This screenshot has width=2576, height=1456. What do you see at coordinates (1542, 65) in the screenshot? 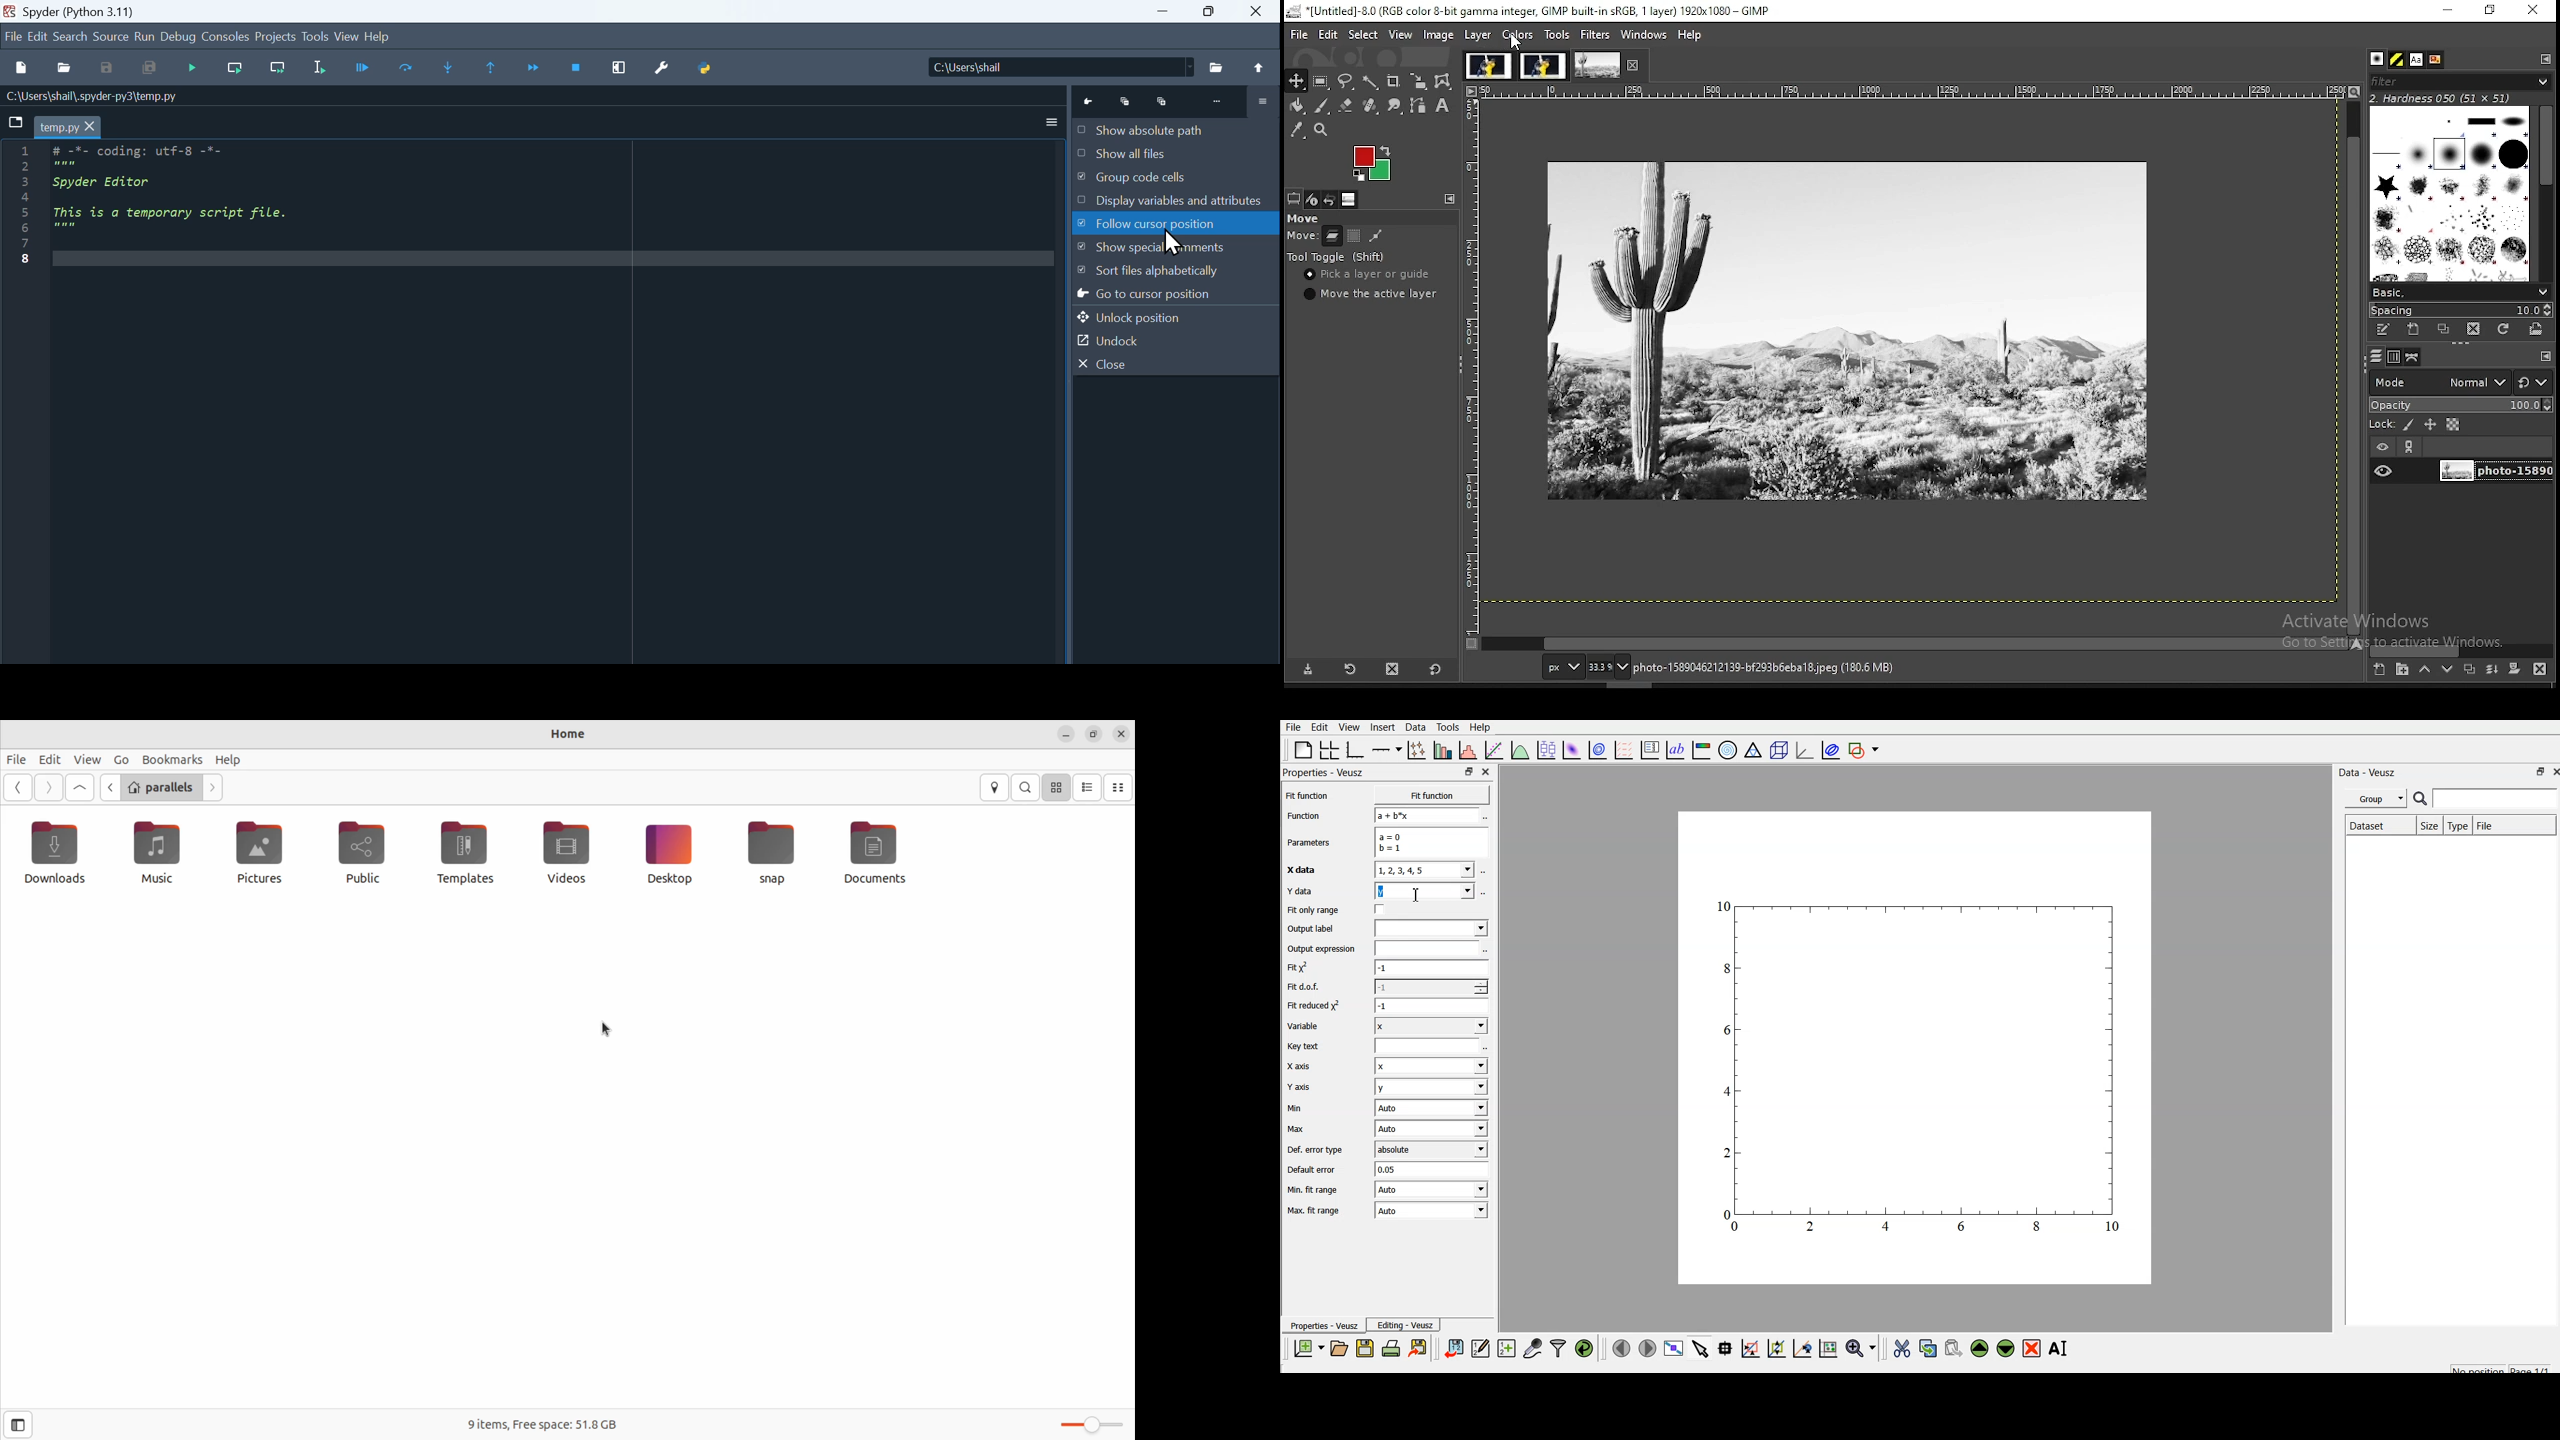
I see `image` at bounding box center [1542, 65].